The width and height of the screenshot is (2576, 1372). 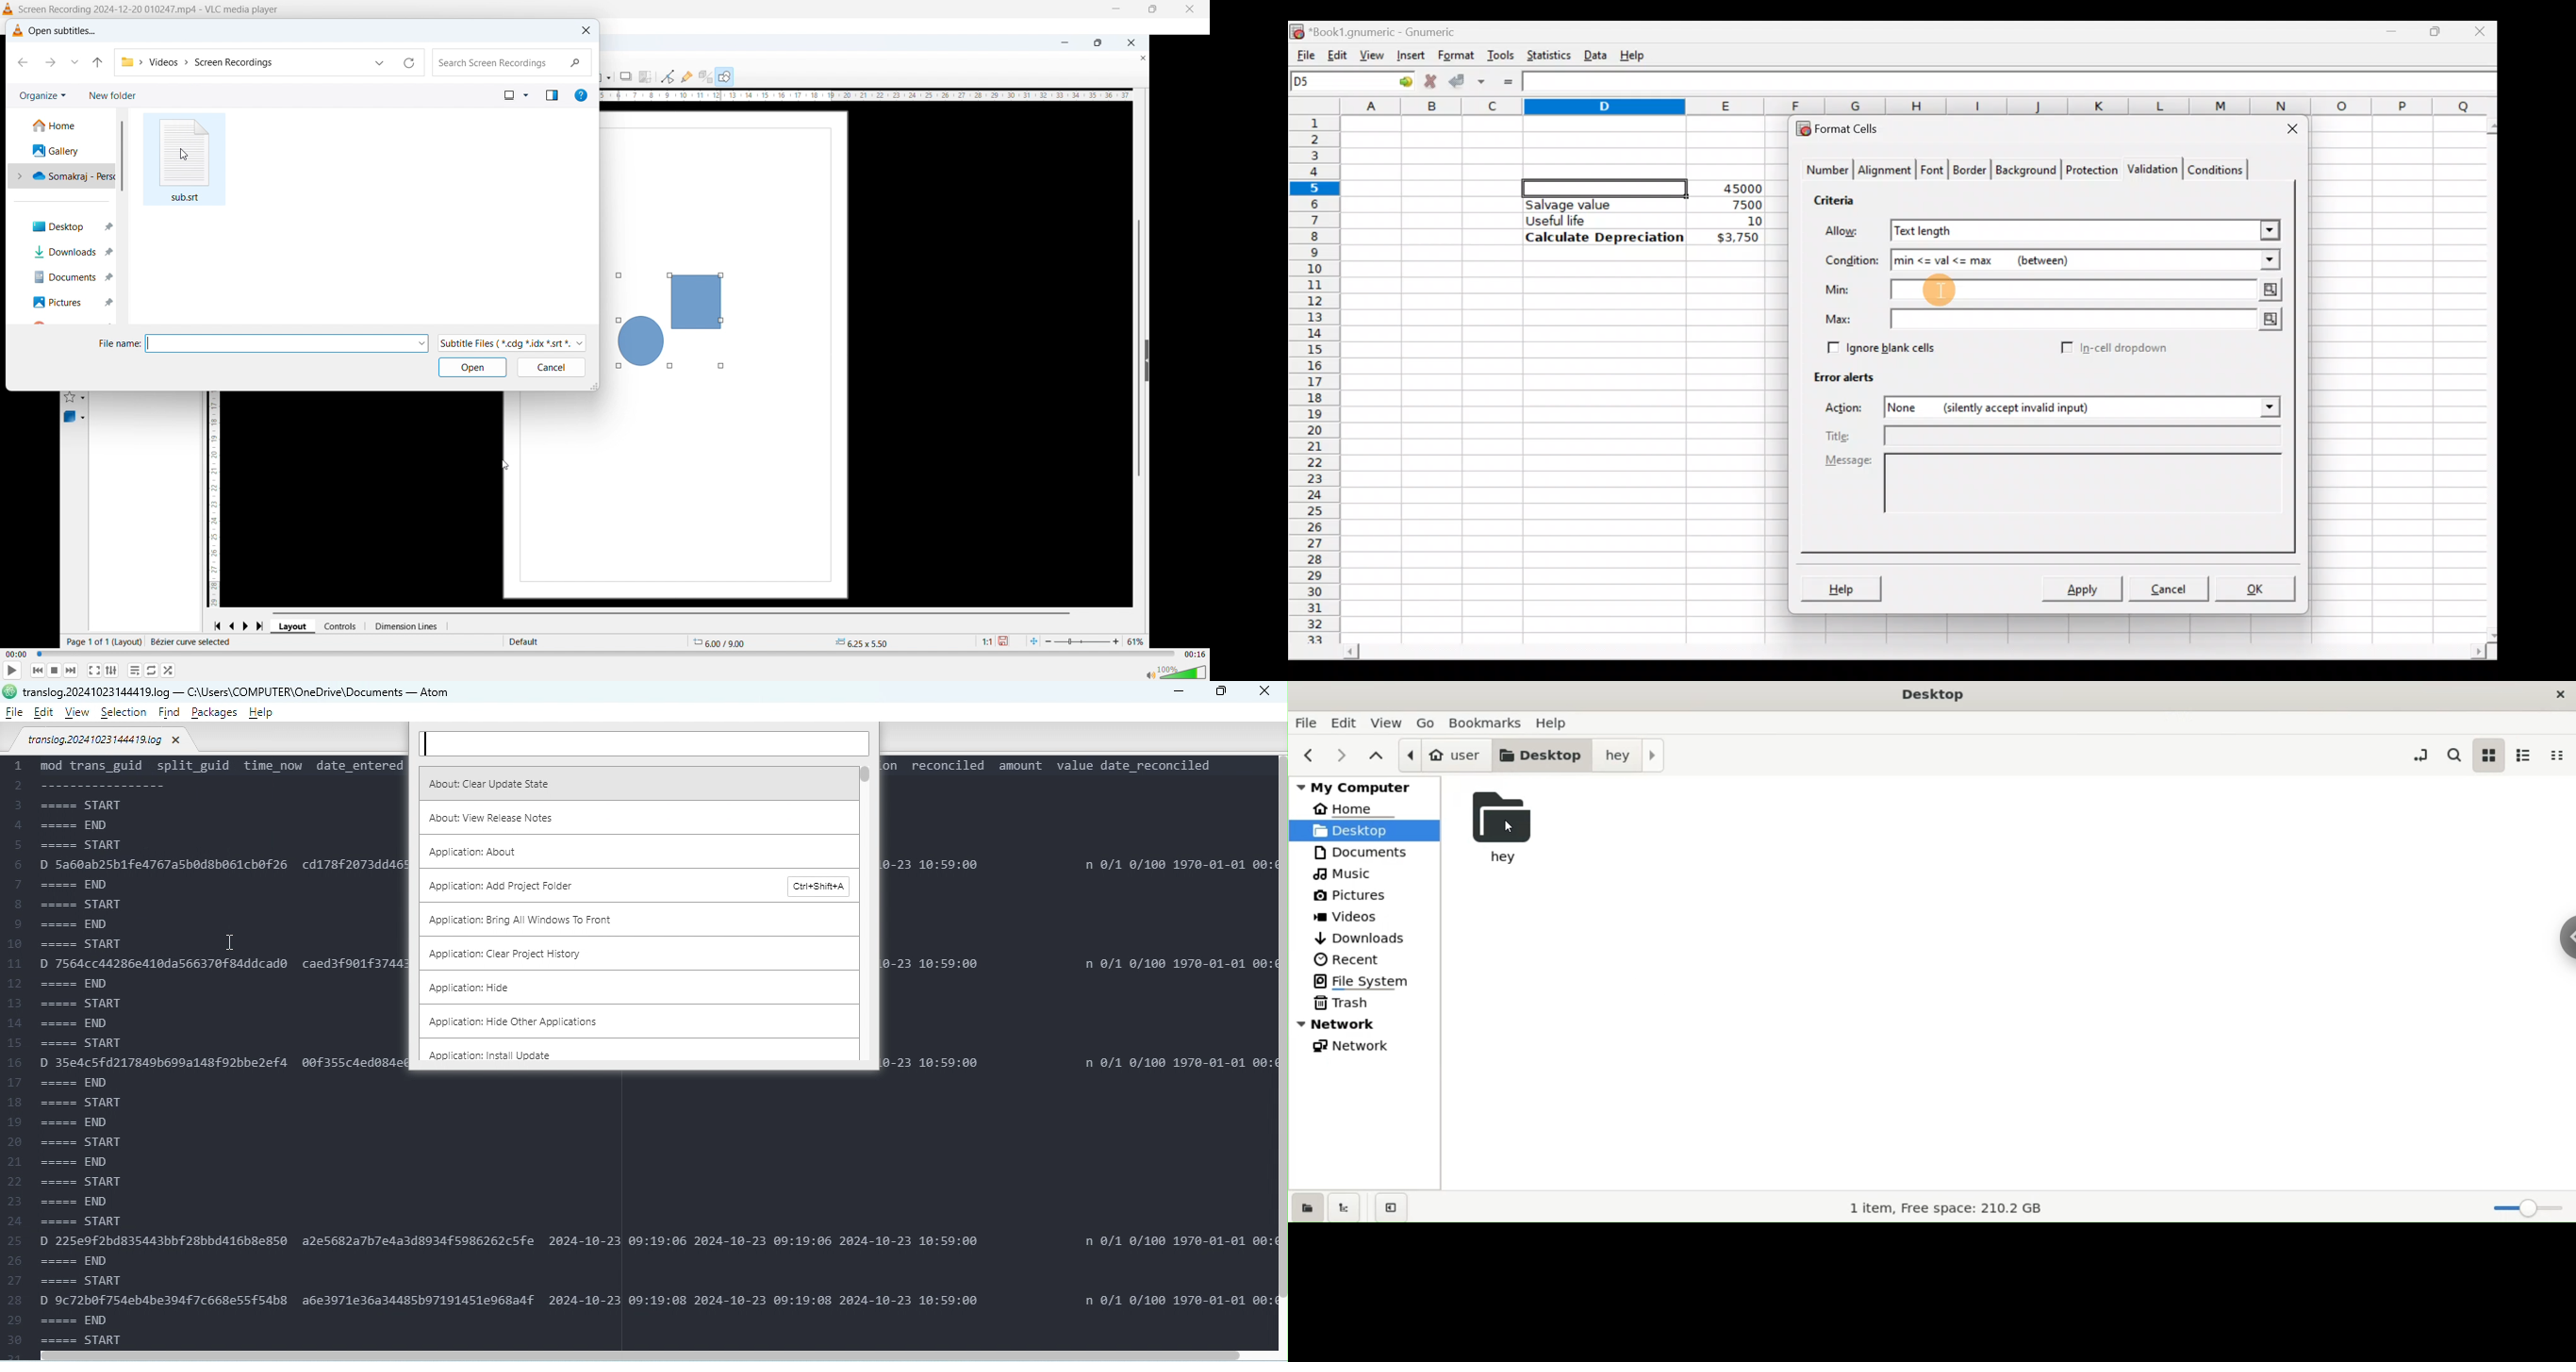 I want to click on Time bar , so click(x=606, y=655).